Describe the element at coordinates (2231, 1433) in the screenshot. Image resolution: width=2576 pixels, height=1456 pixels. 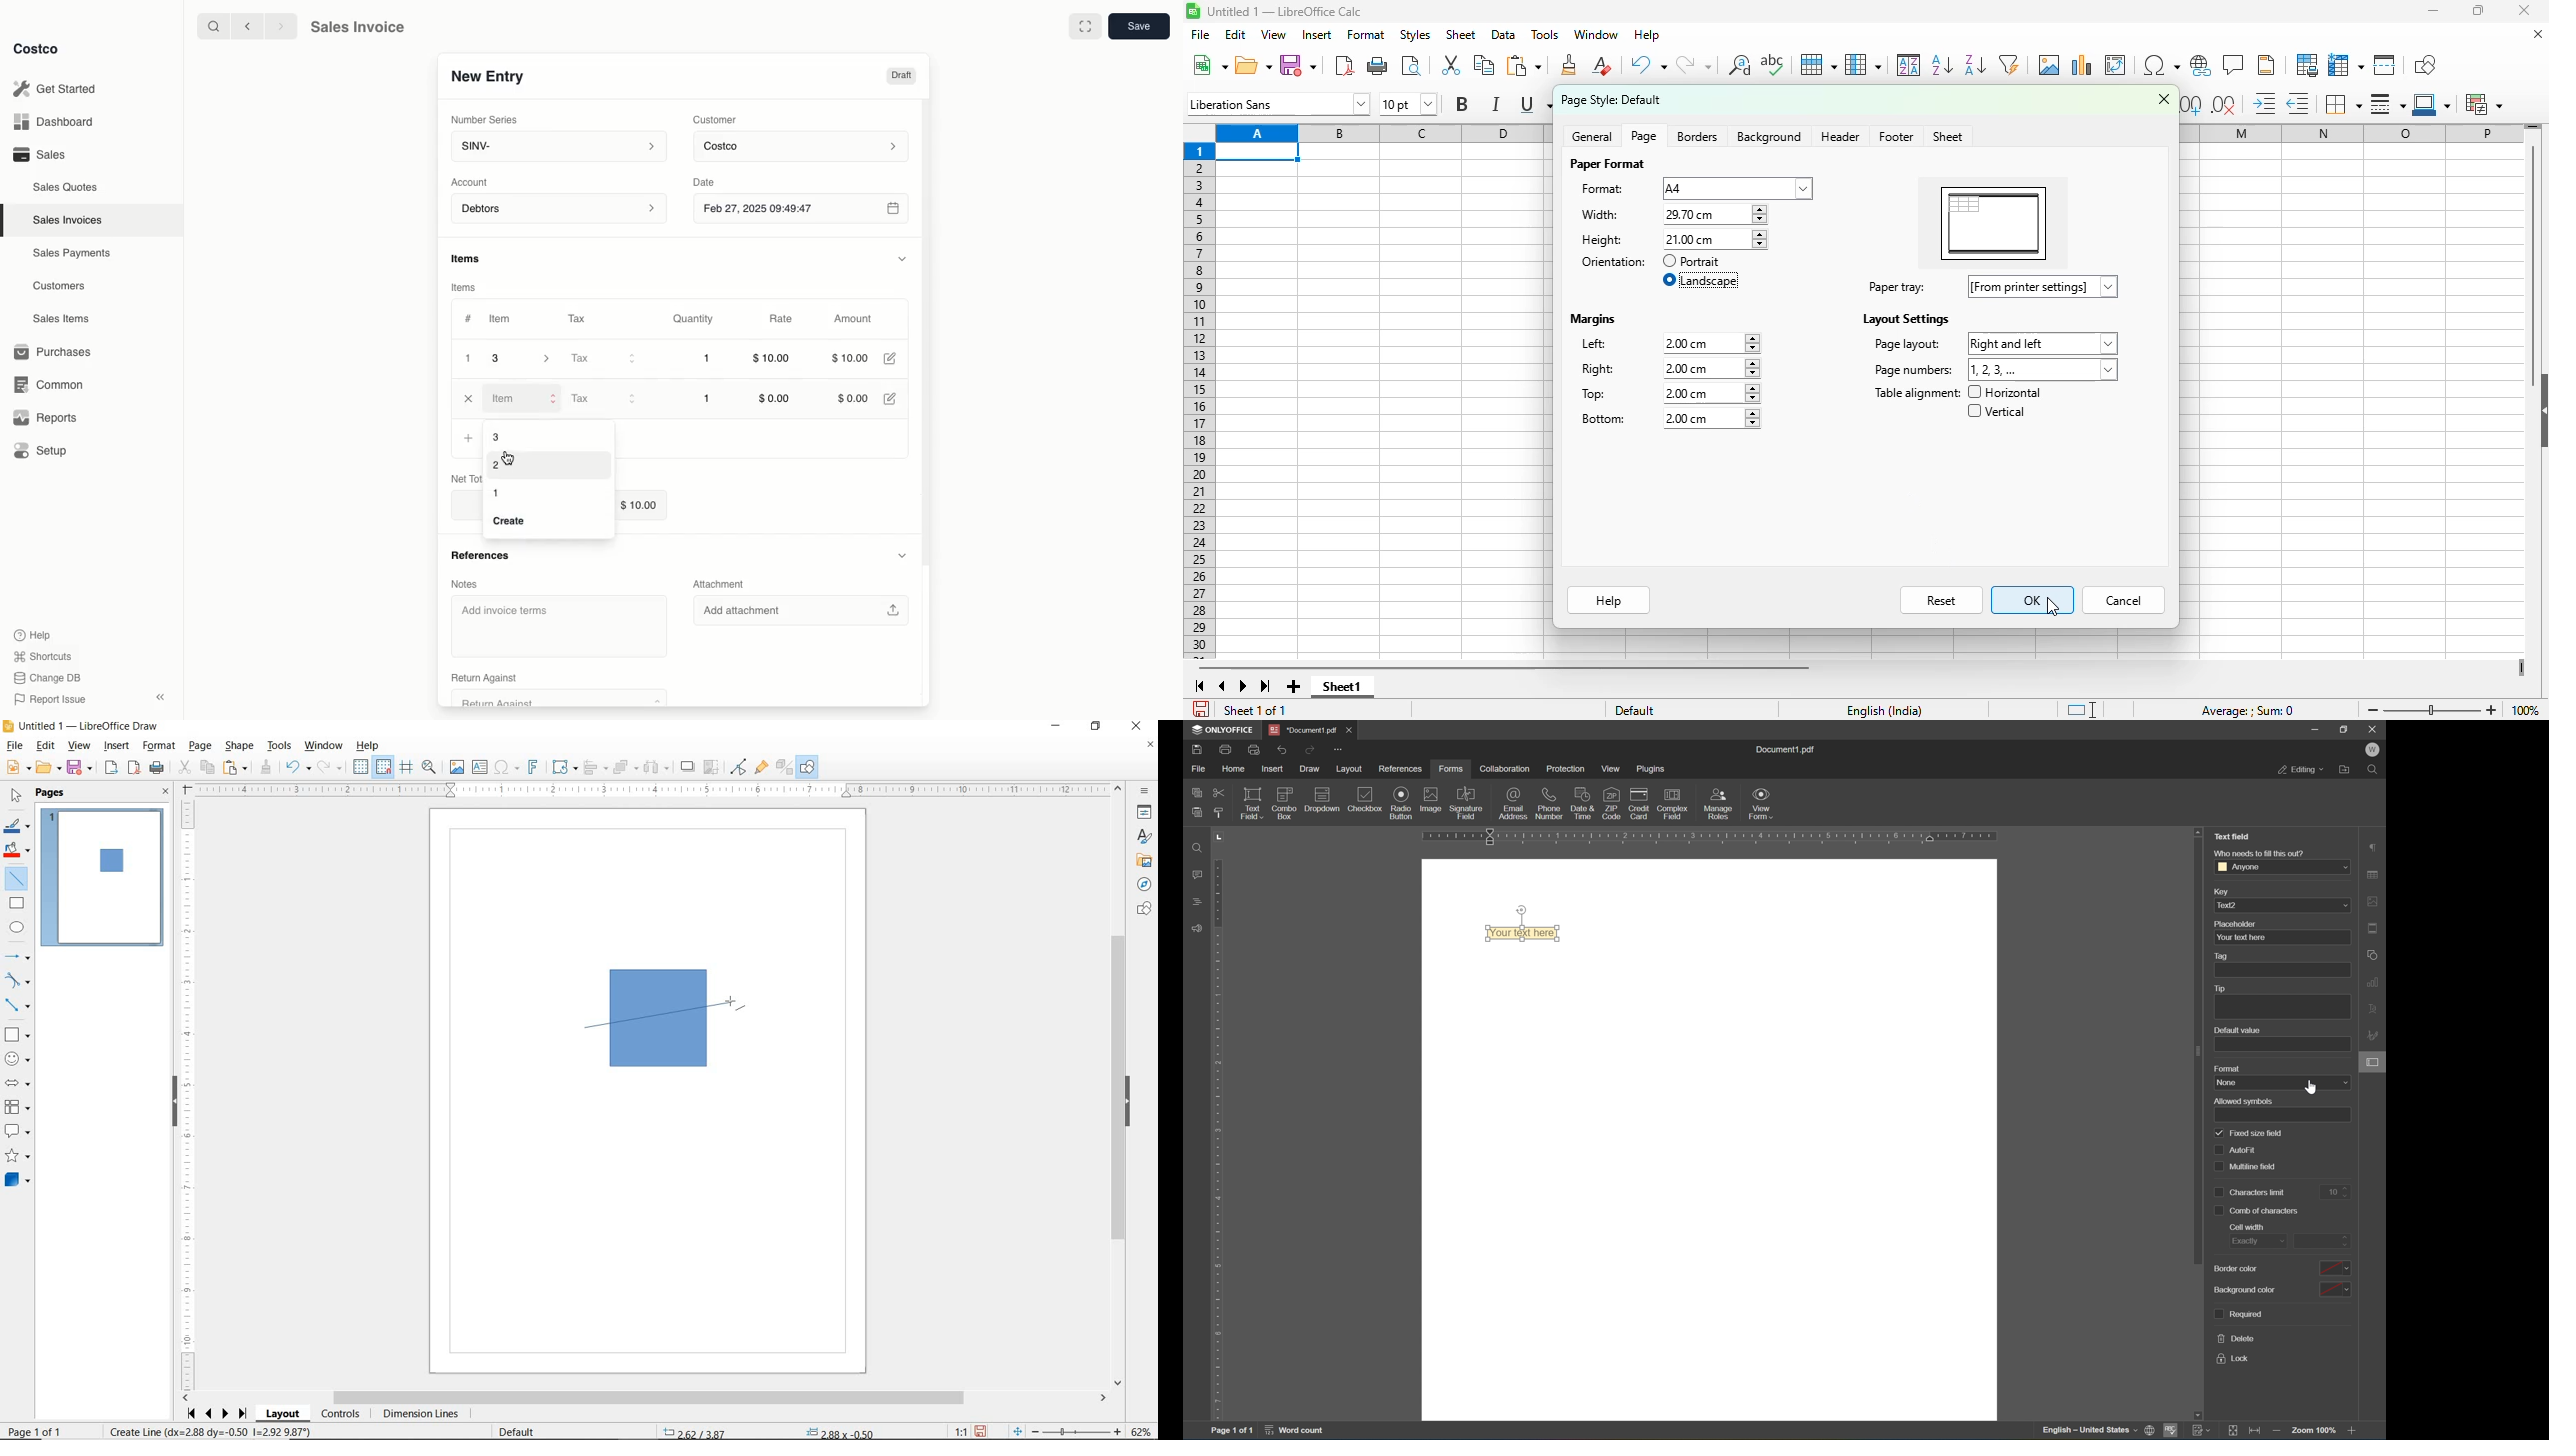
I see `fit to slide` at that location.